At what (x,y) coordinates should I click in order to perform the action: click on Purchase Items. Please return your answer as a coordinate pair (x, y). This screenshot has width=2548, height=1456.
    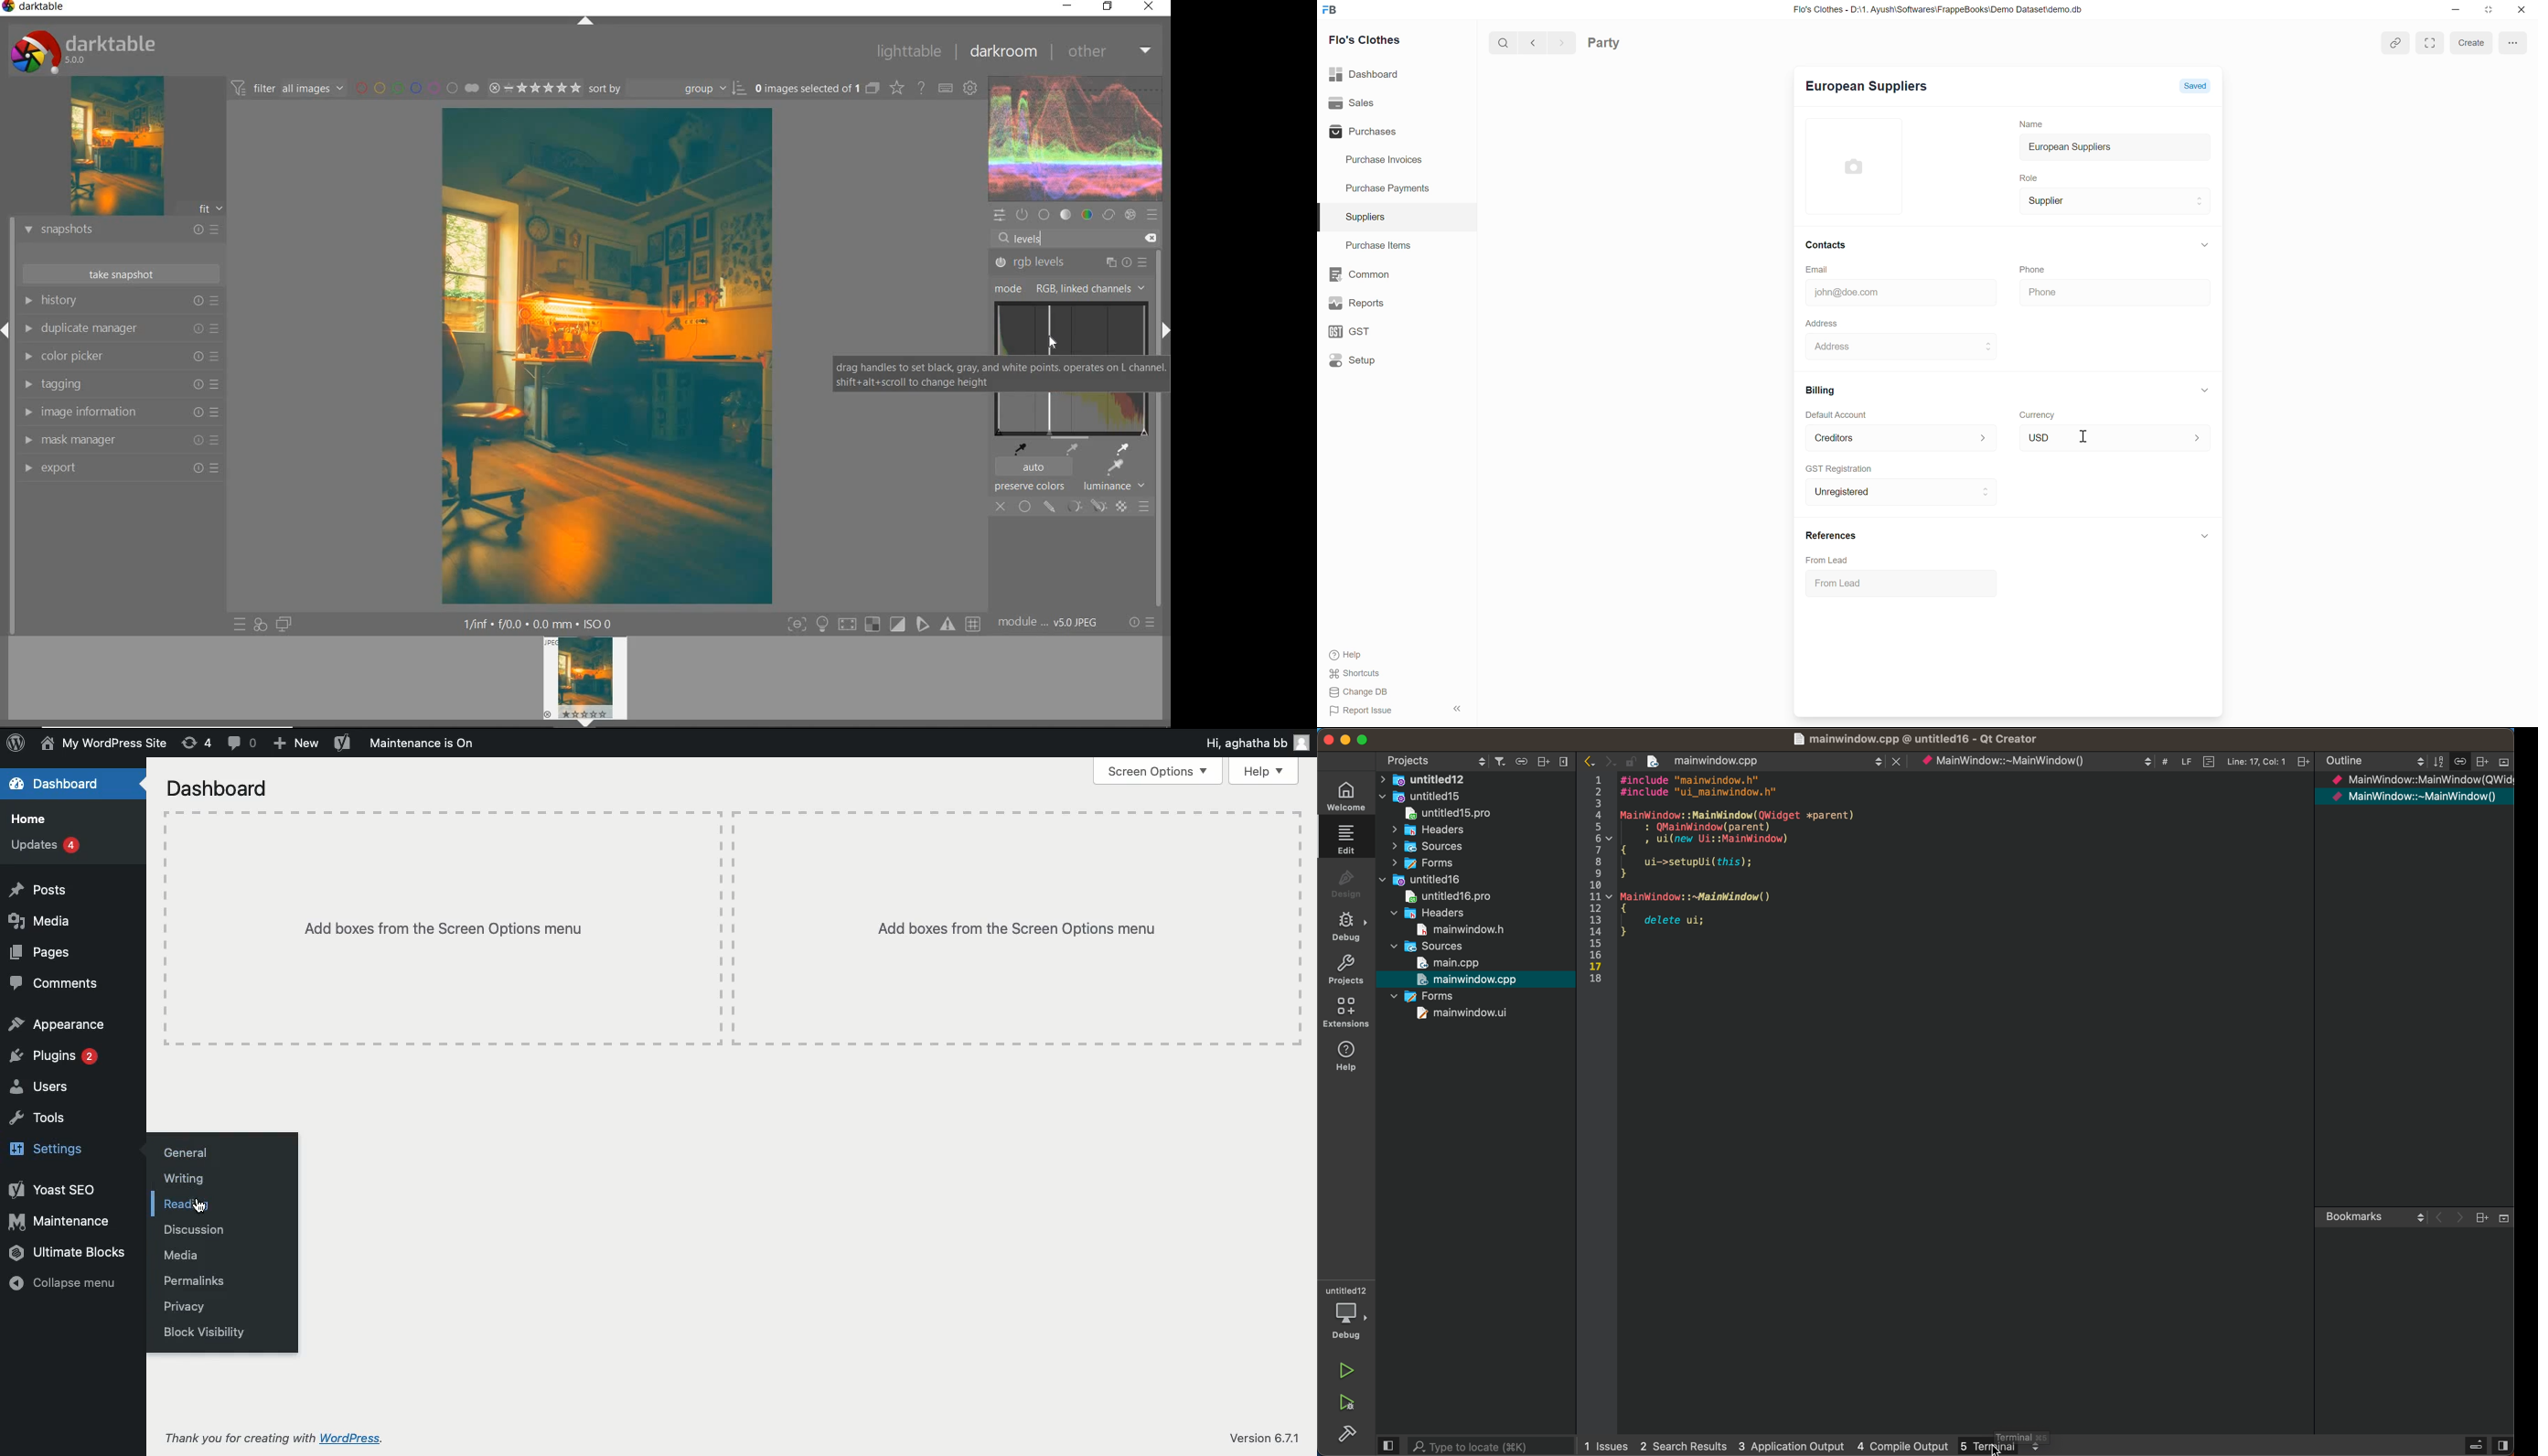
    Looking at the image, I should click on (1375, 245).